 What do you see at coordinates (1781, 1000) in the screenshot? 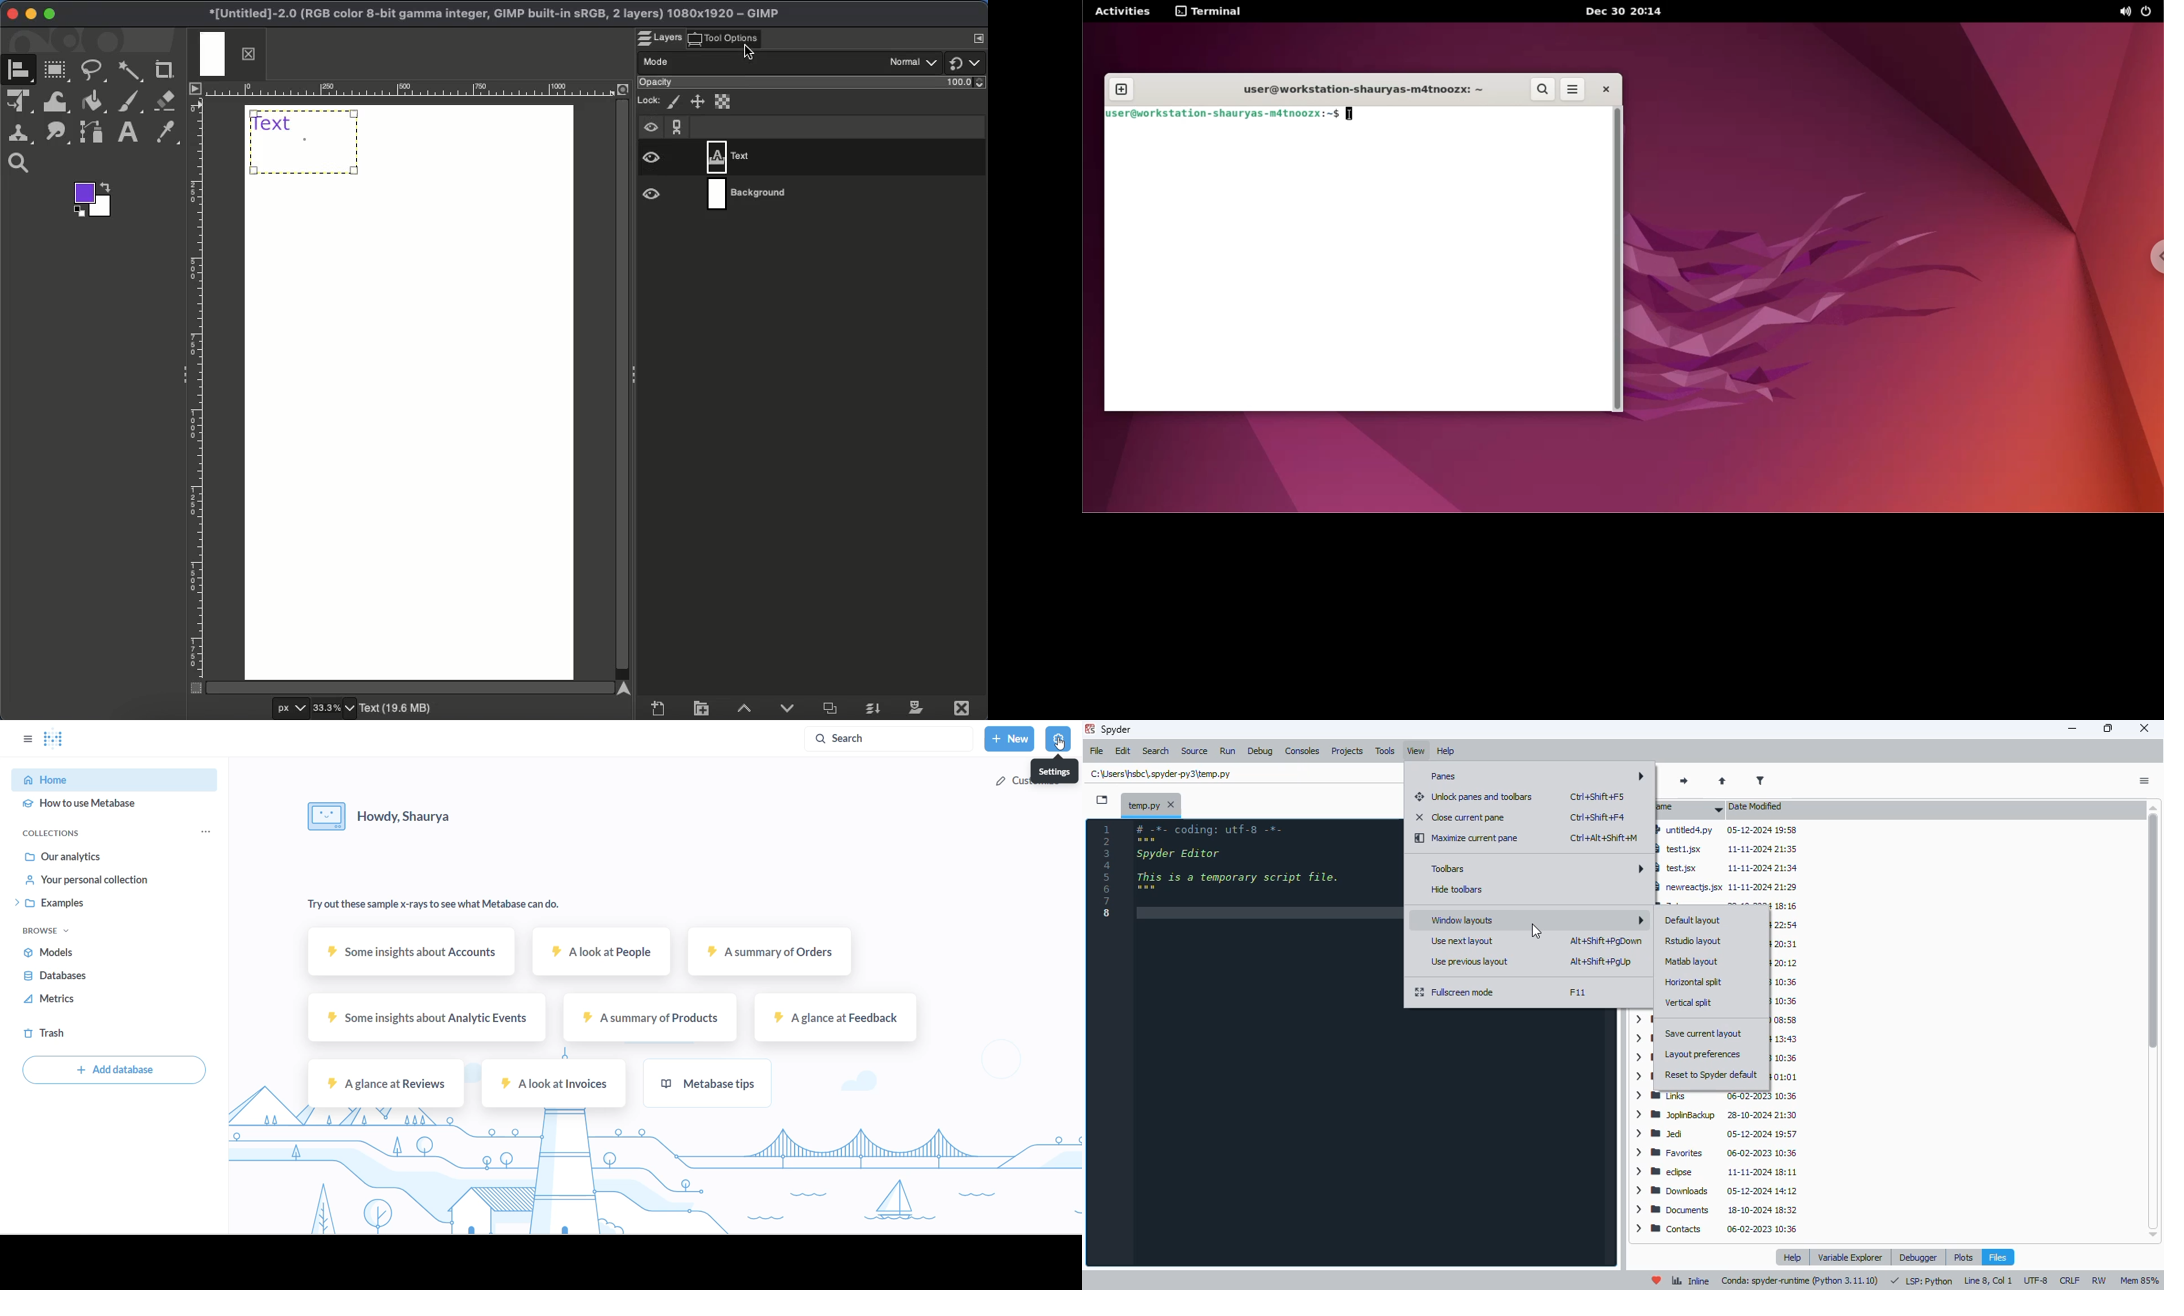
I see `Saved Games` at bounding box center [1781, 1000].